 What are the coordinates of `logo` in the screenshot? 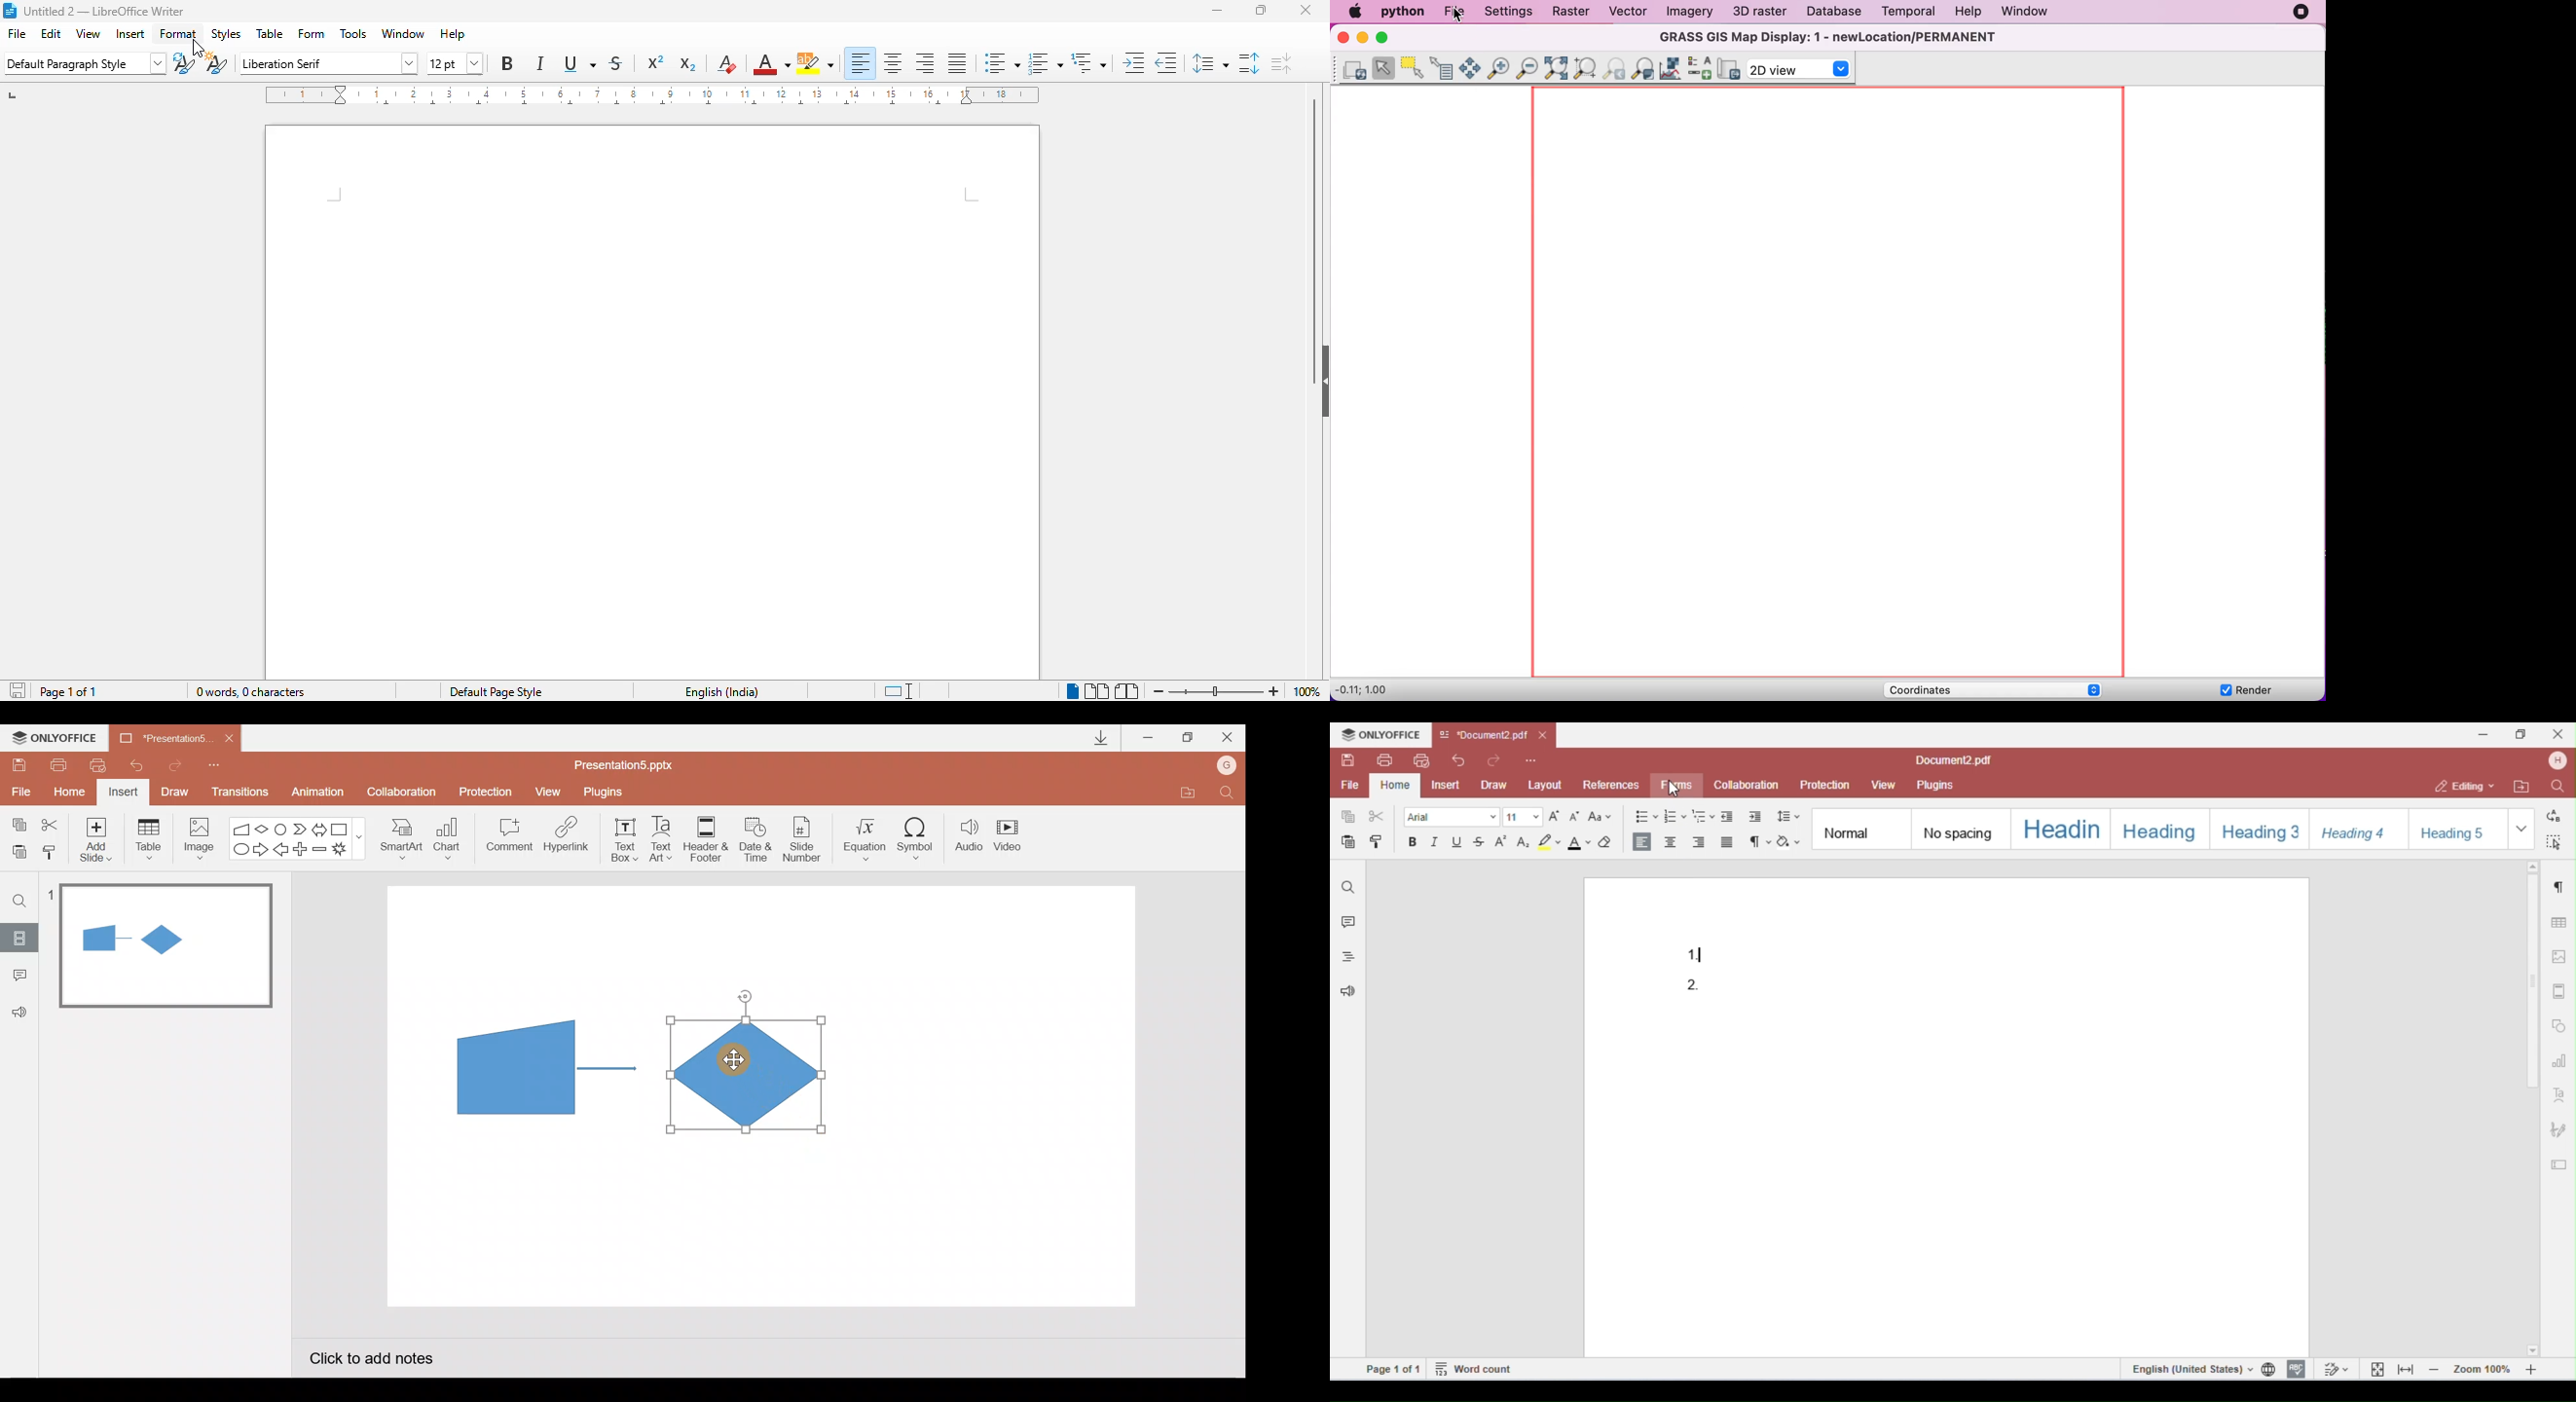 It's located at (10, 11).